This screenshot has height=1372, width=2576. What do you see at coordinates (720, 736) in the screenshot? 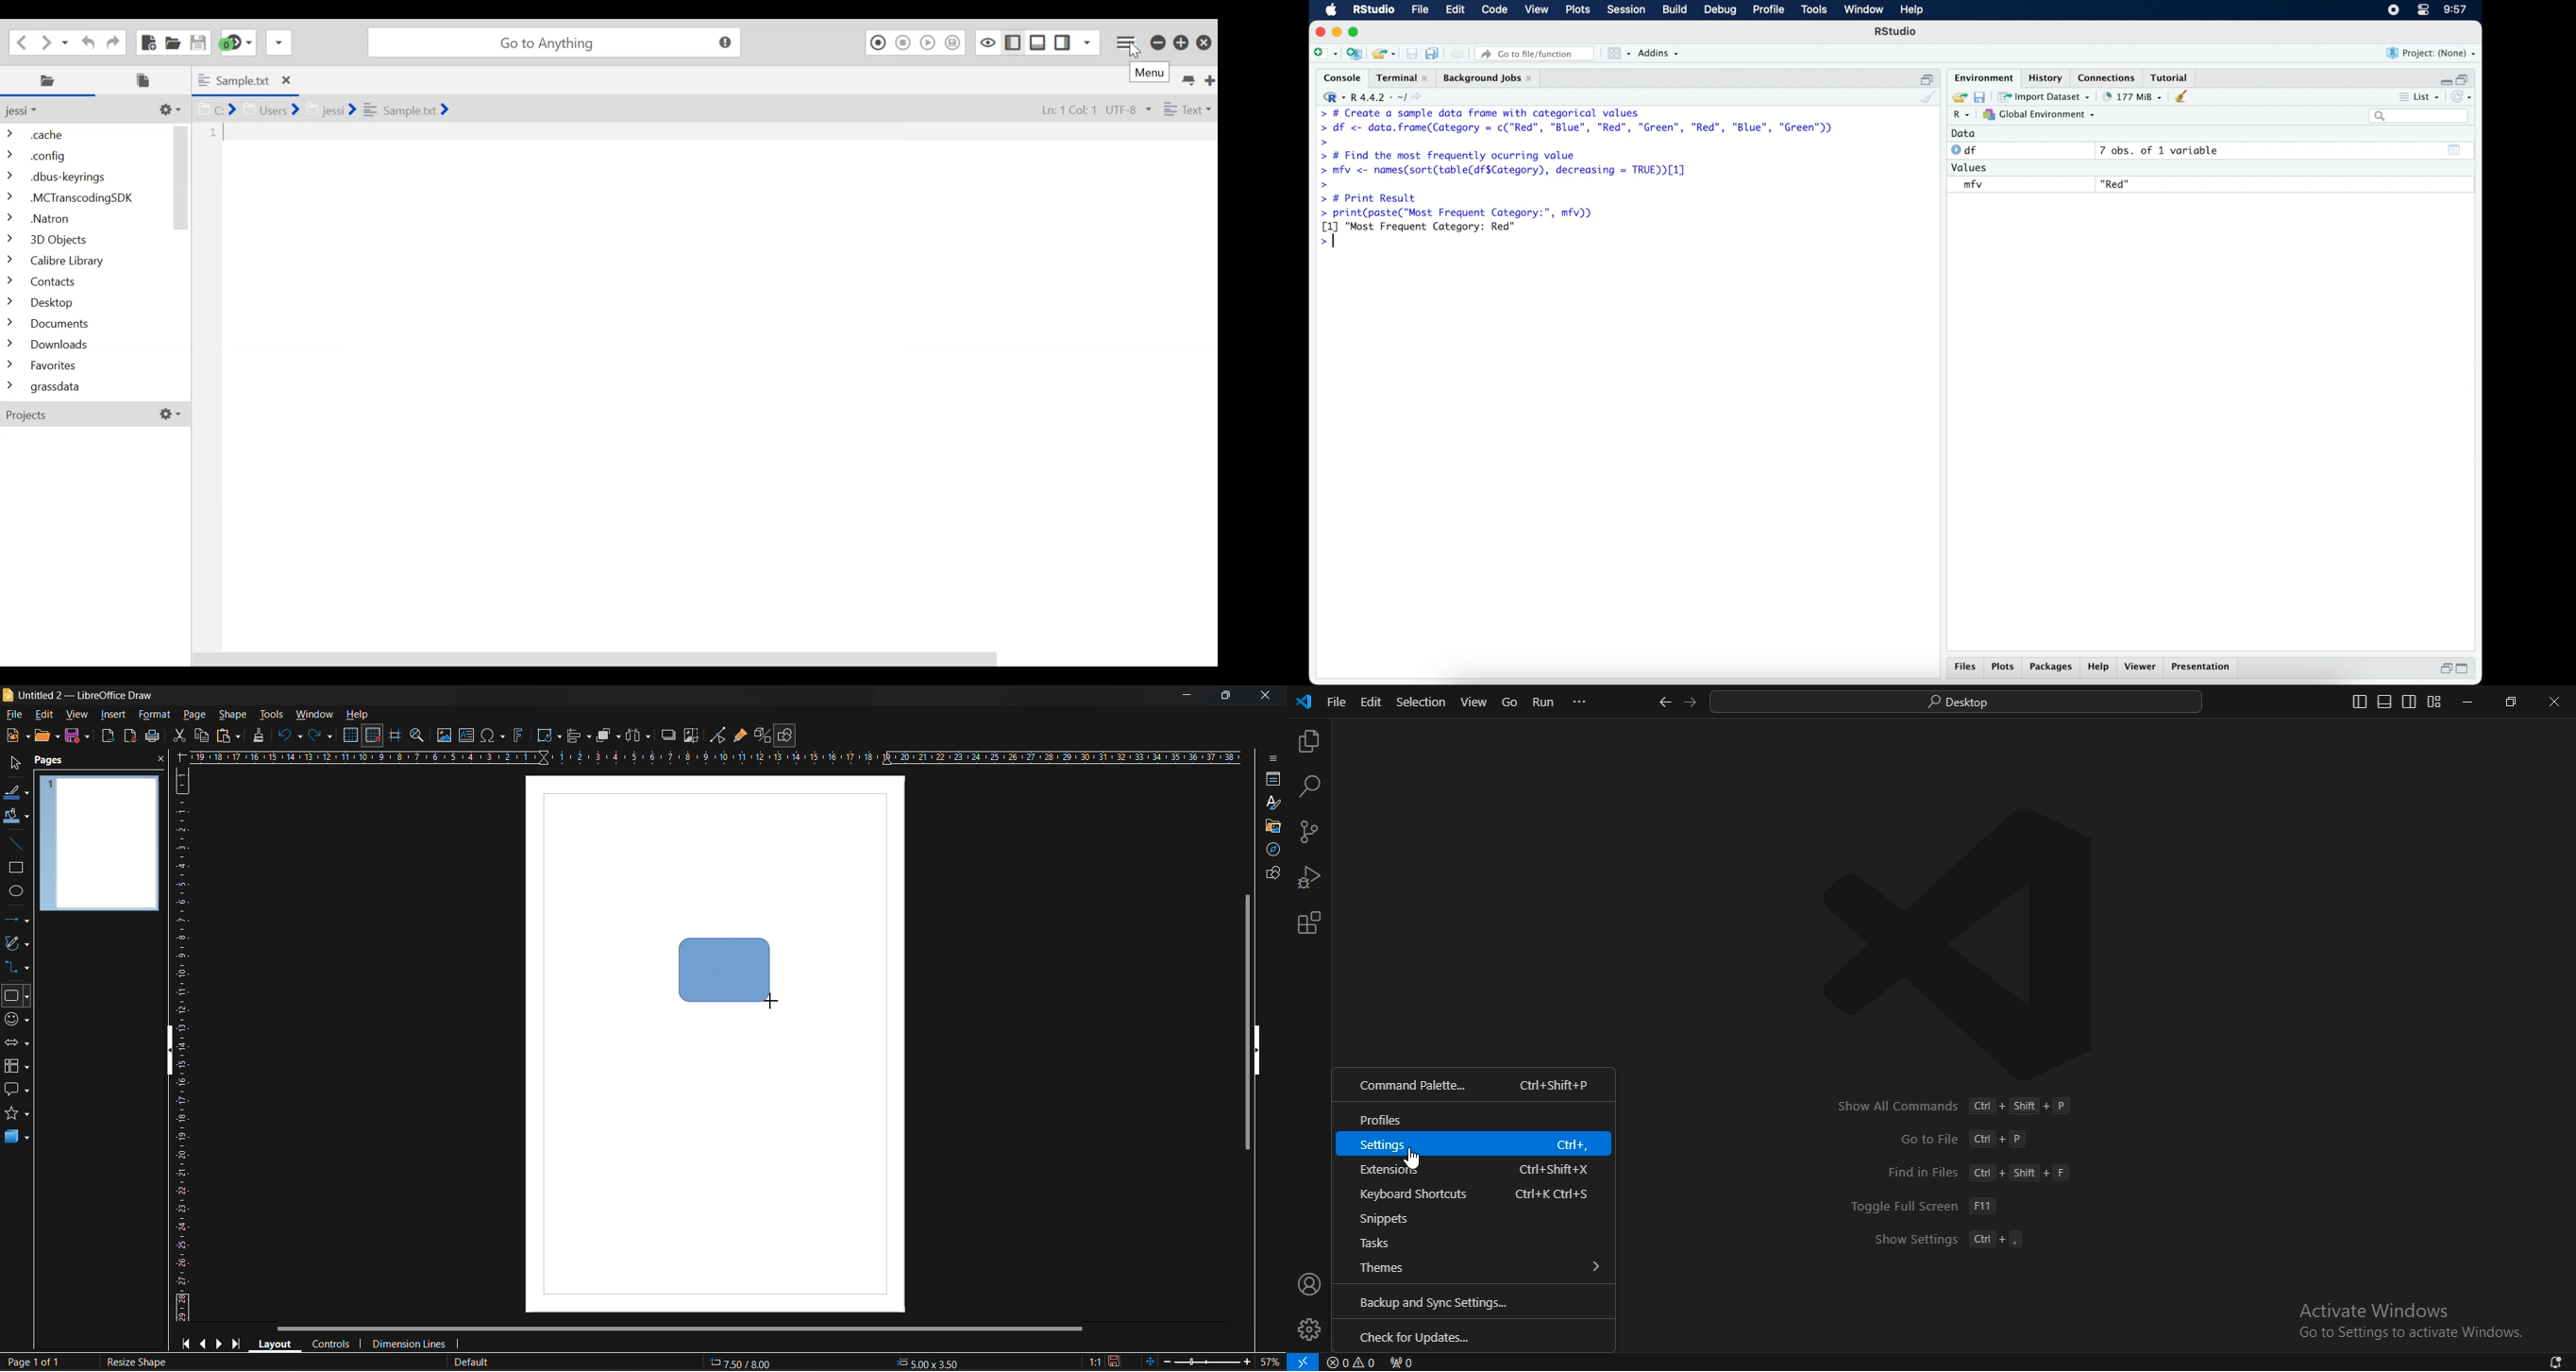
I see `toggle point edit mode` at bounding box center [720, 736].